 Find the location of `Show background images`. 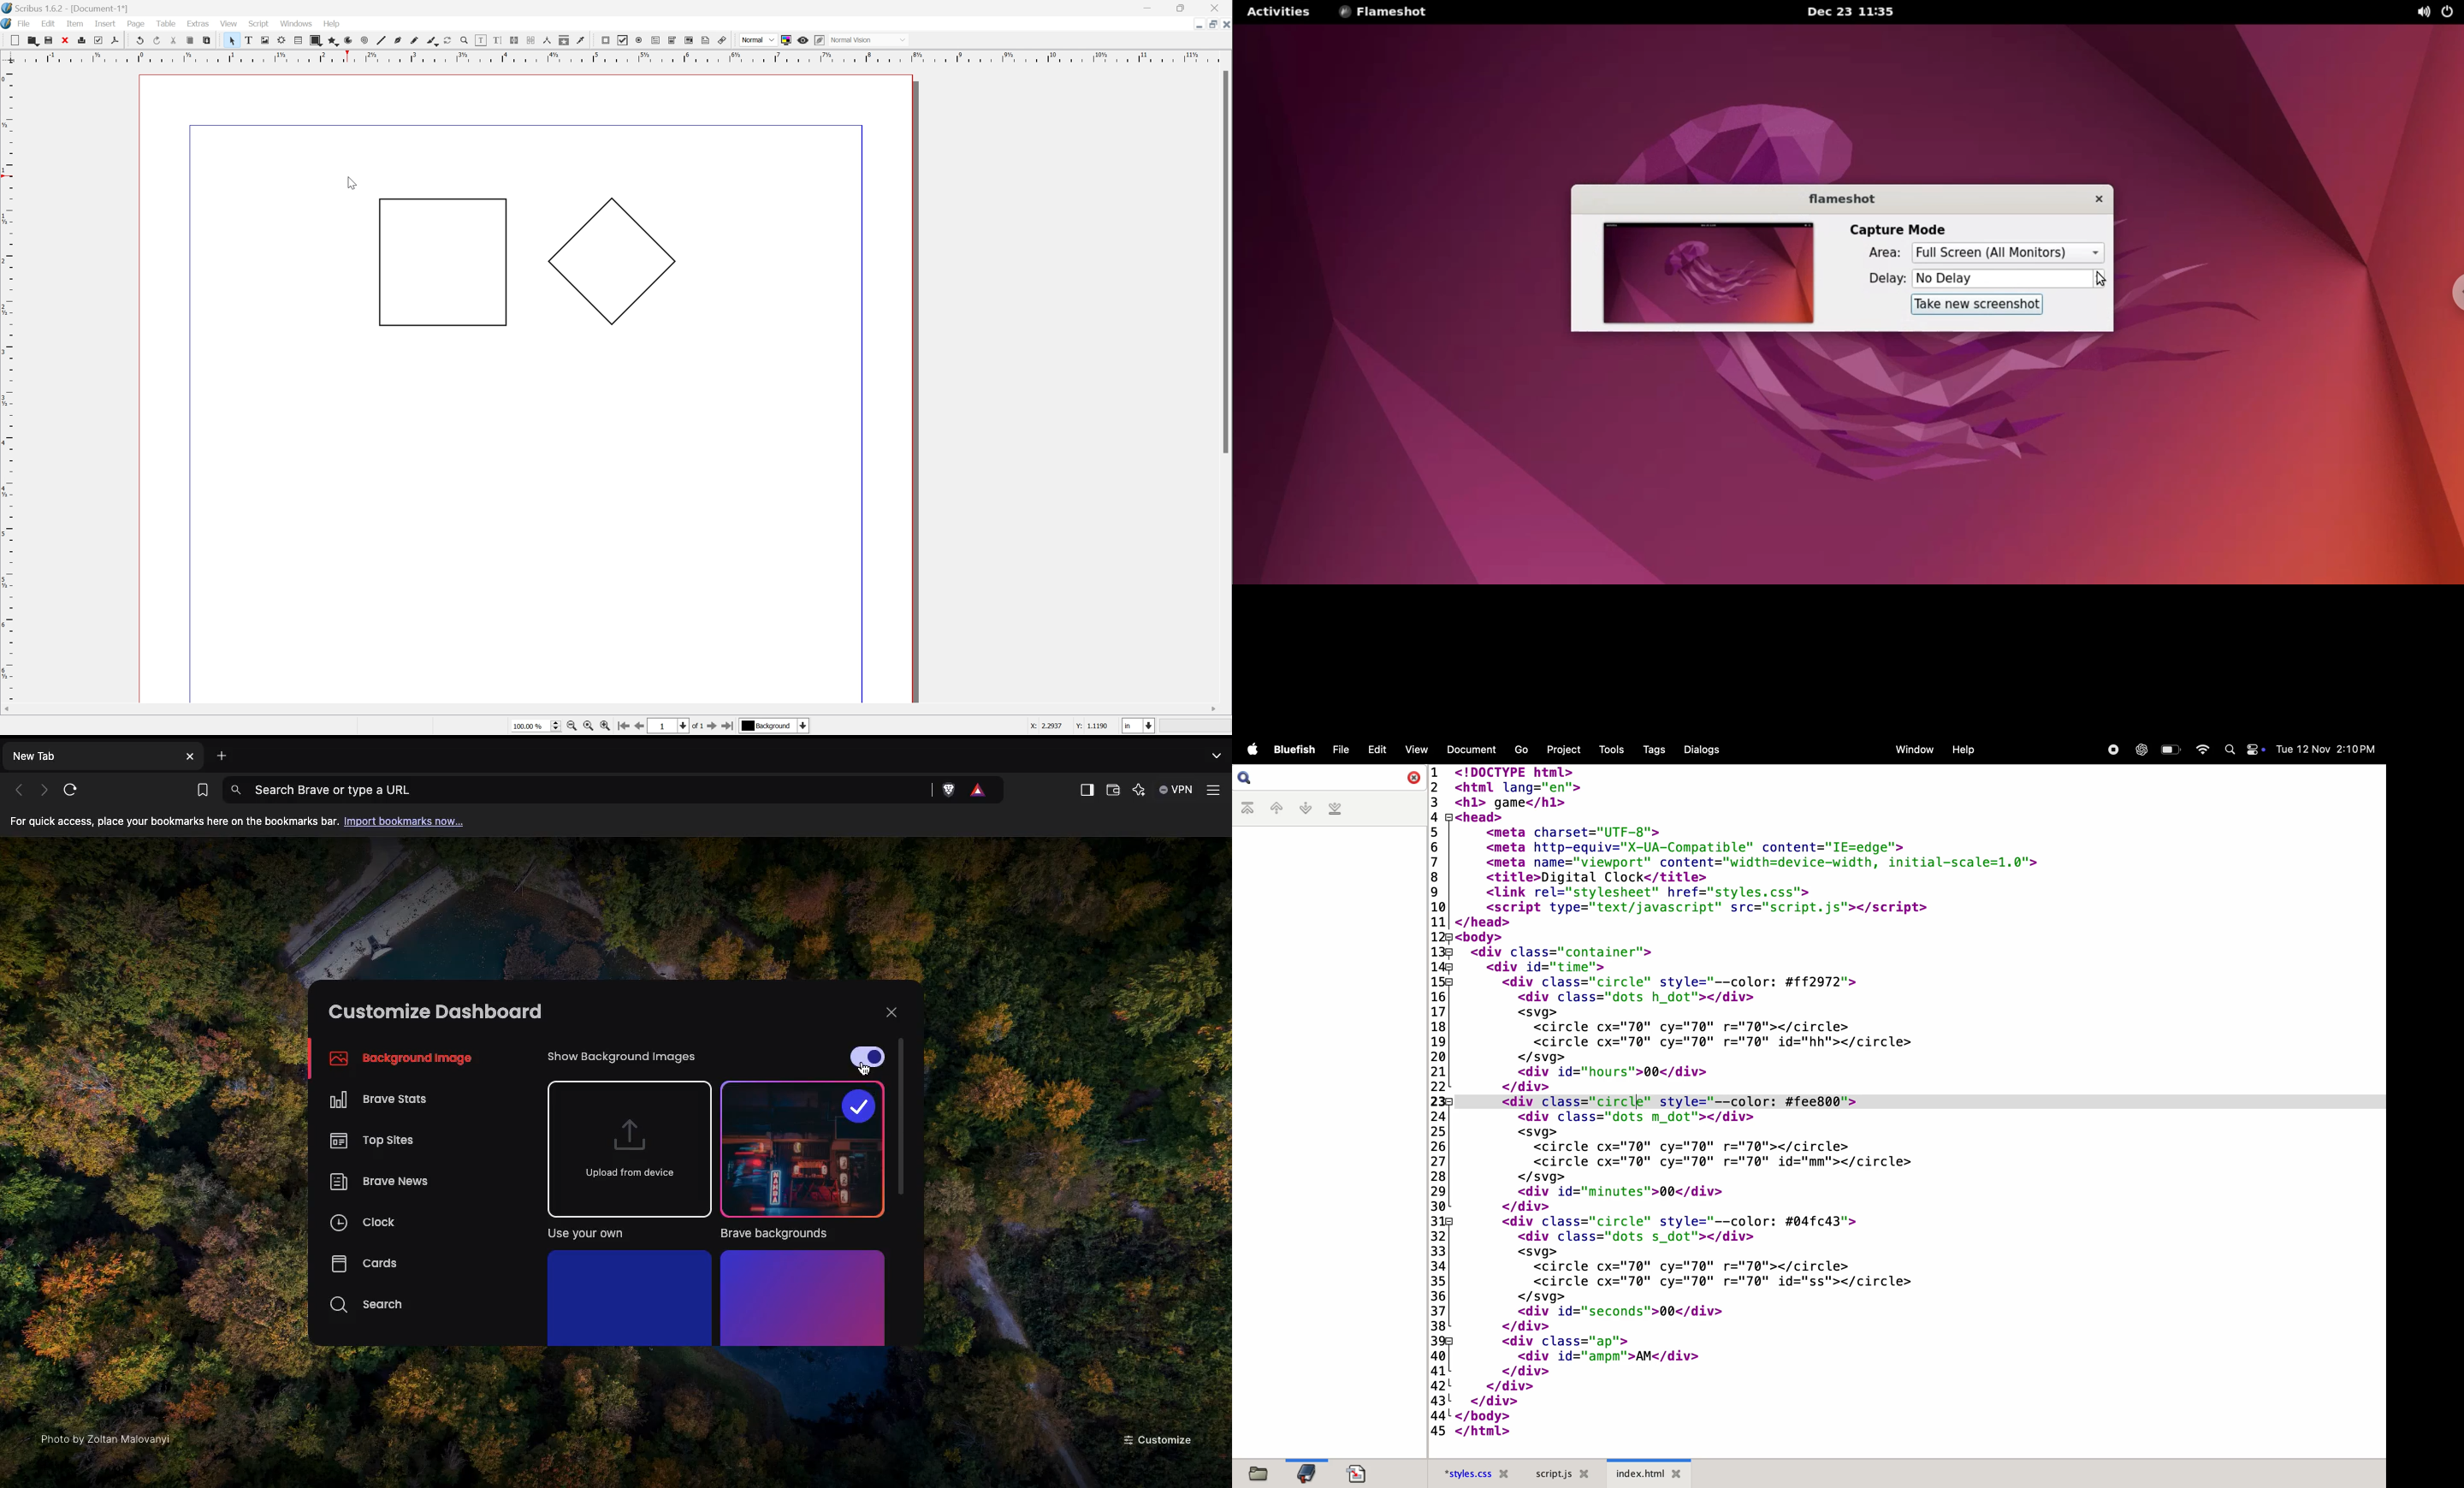

Show background images is located at coordinates (627, 1058).